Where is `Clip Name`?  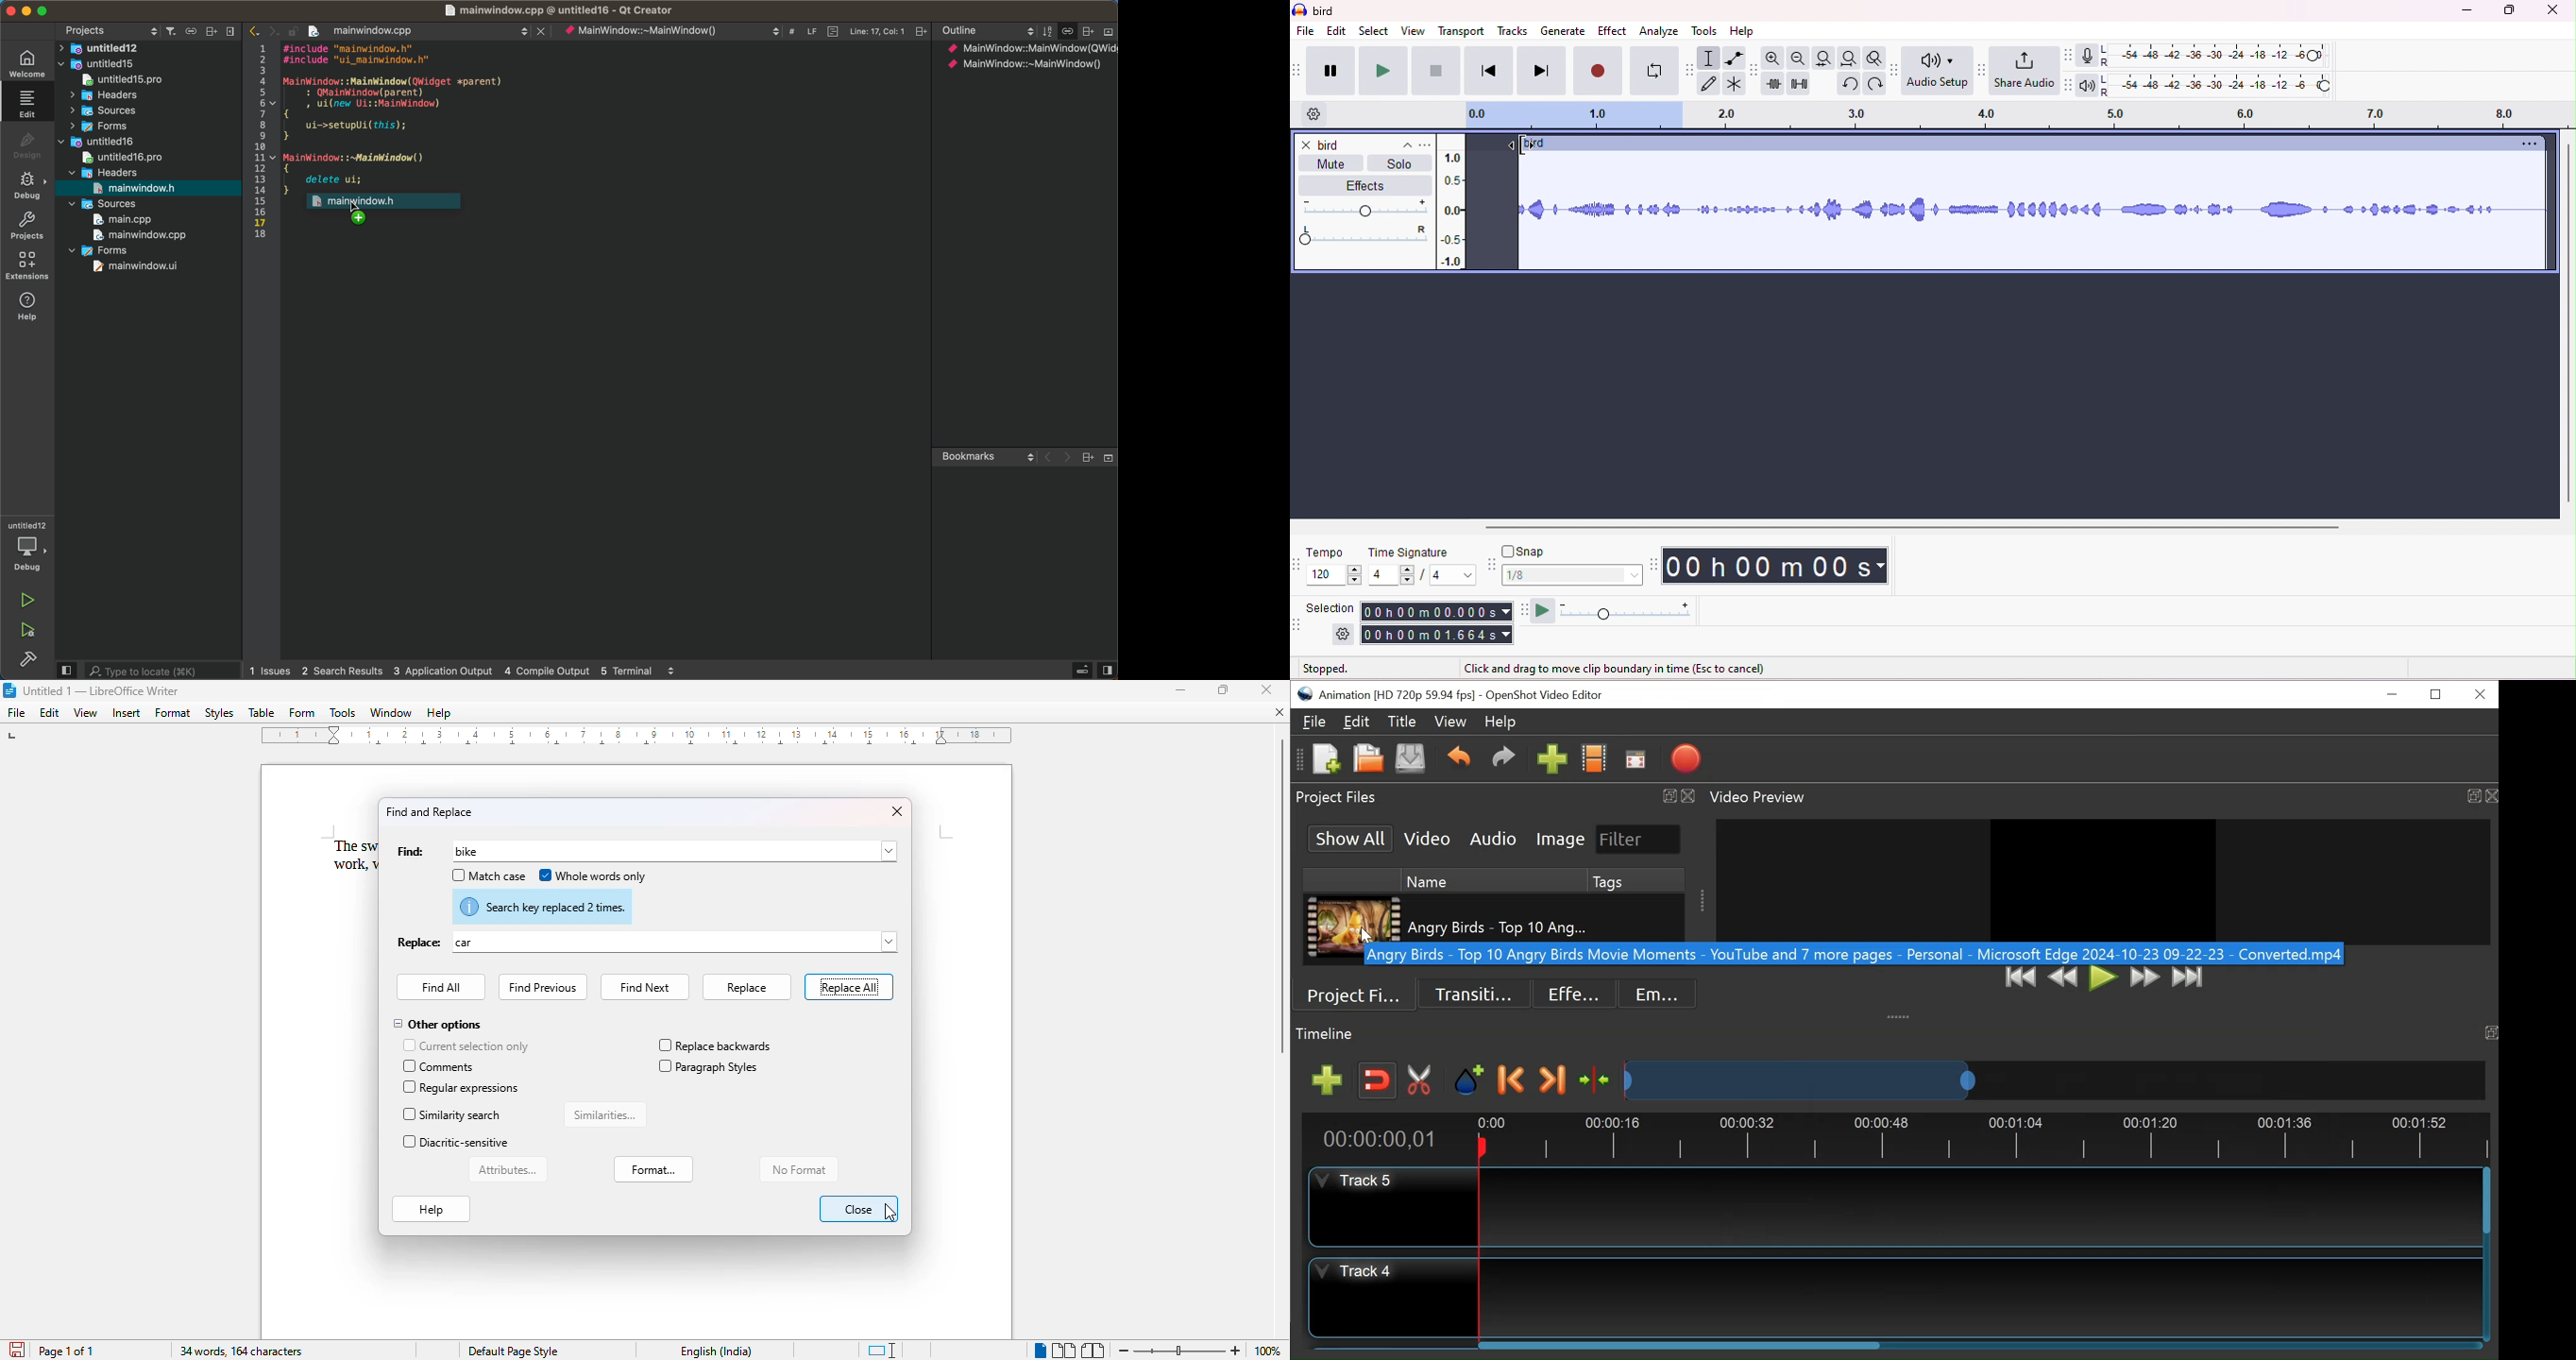
Clip Name is located at coordinates (1497, 917).